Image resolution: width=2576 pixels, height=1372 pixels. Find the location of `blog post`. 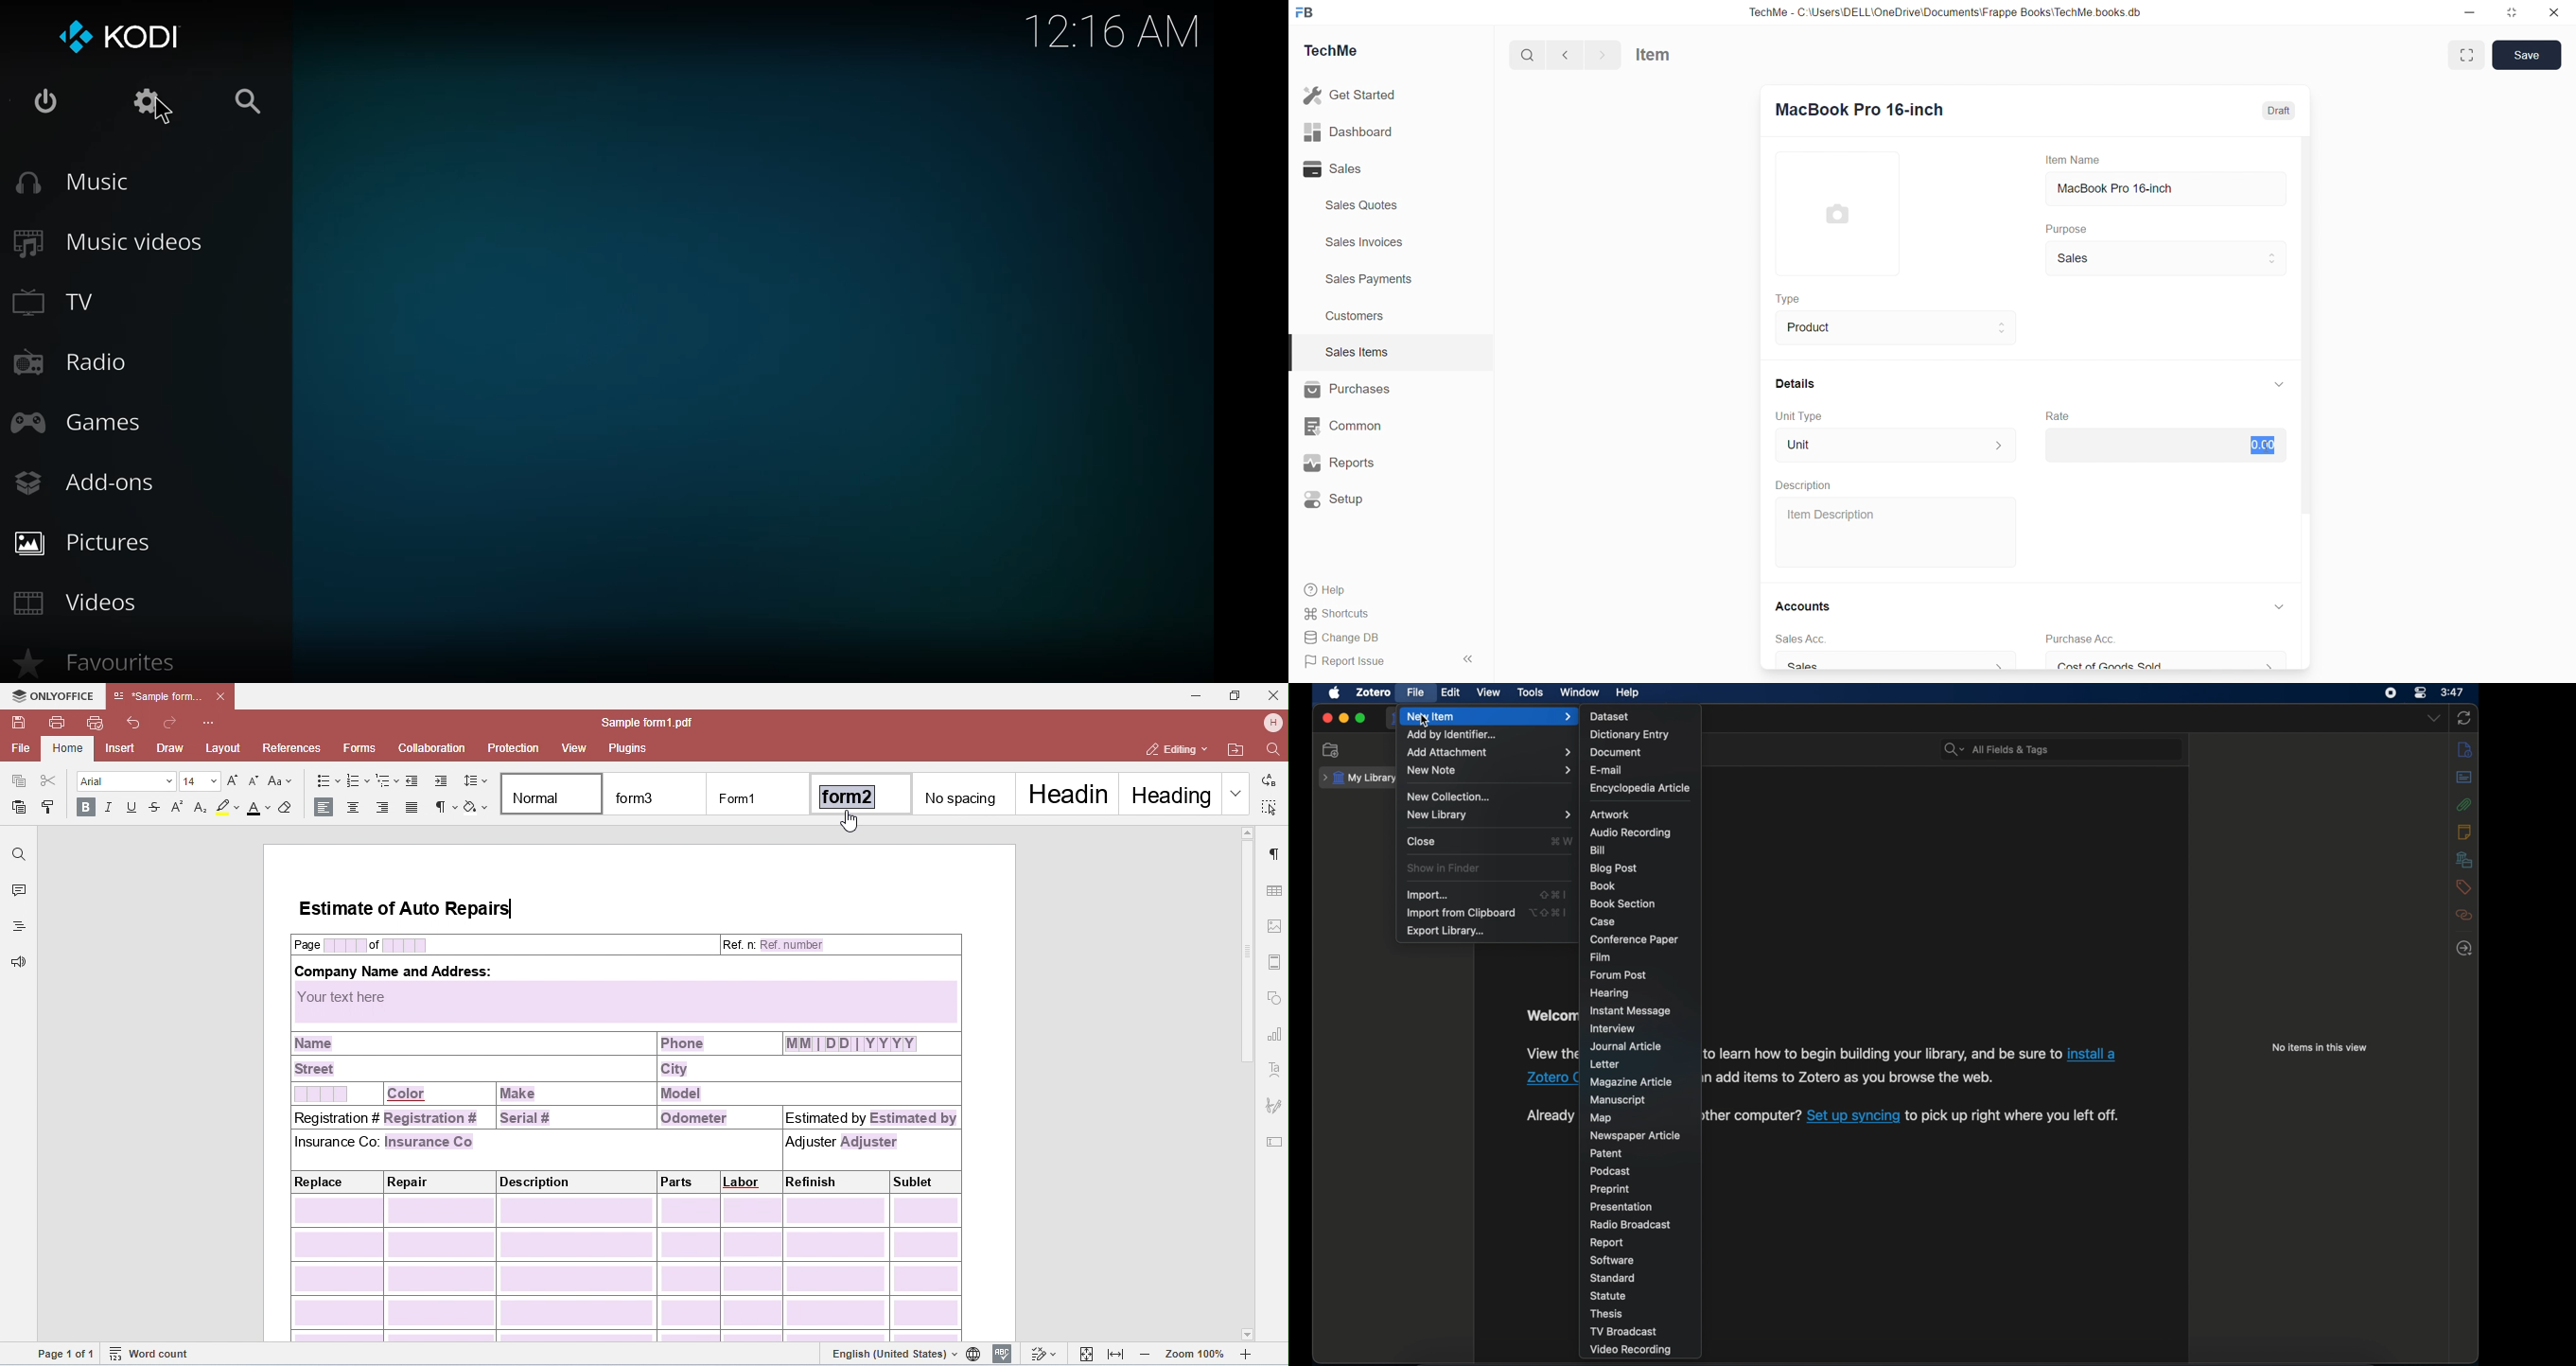

blog post is located at coordinates (1614, 868).